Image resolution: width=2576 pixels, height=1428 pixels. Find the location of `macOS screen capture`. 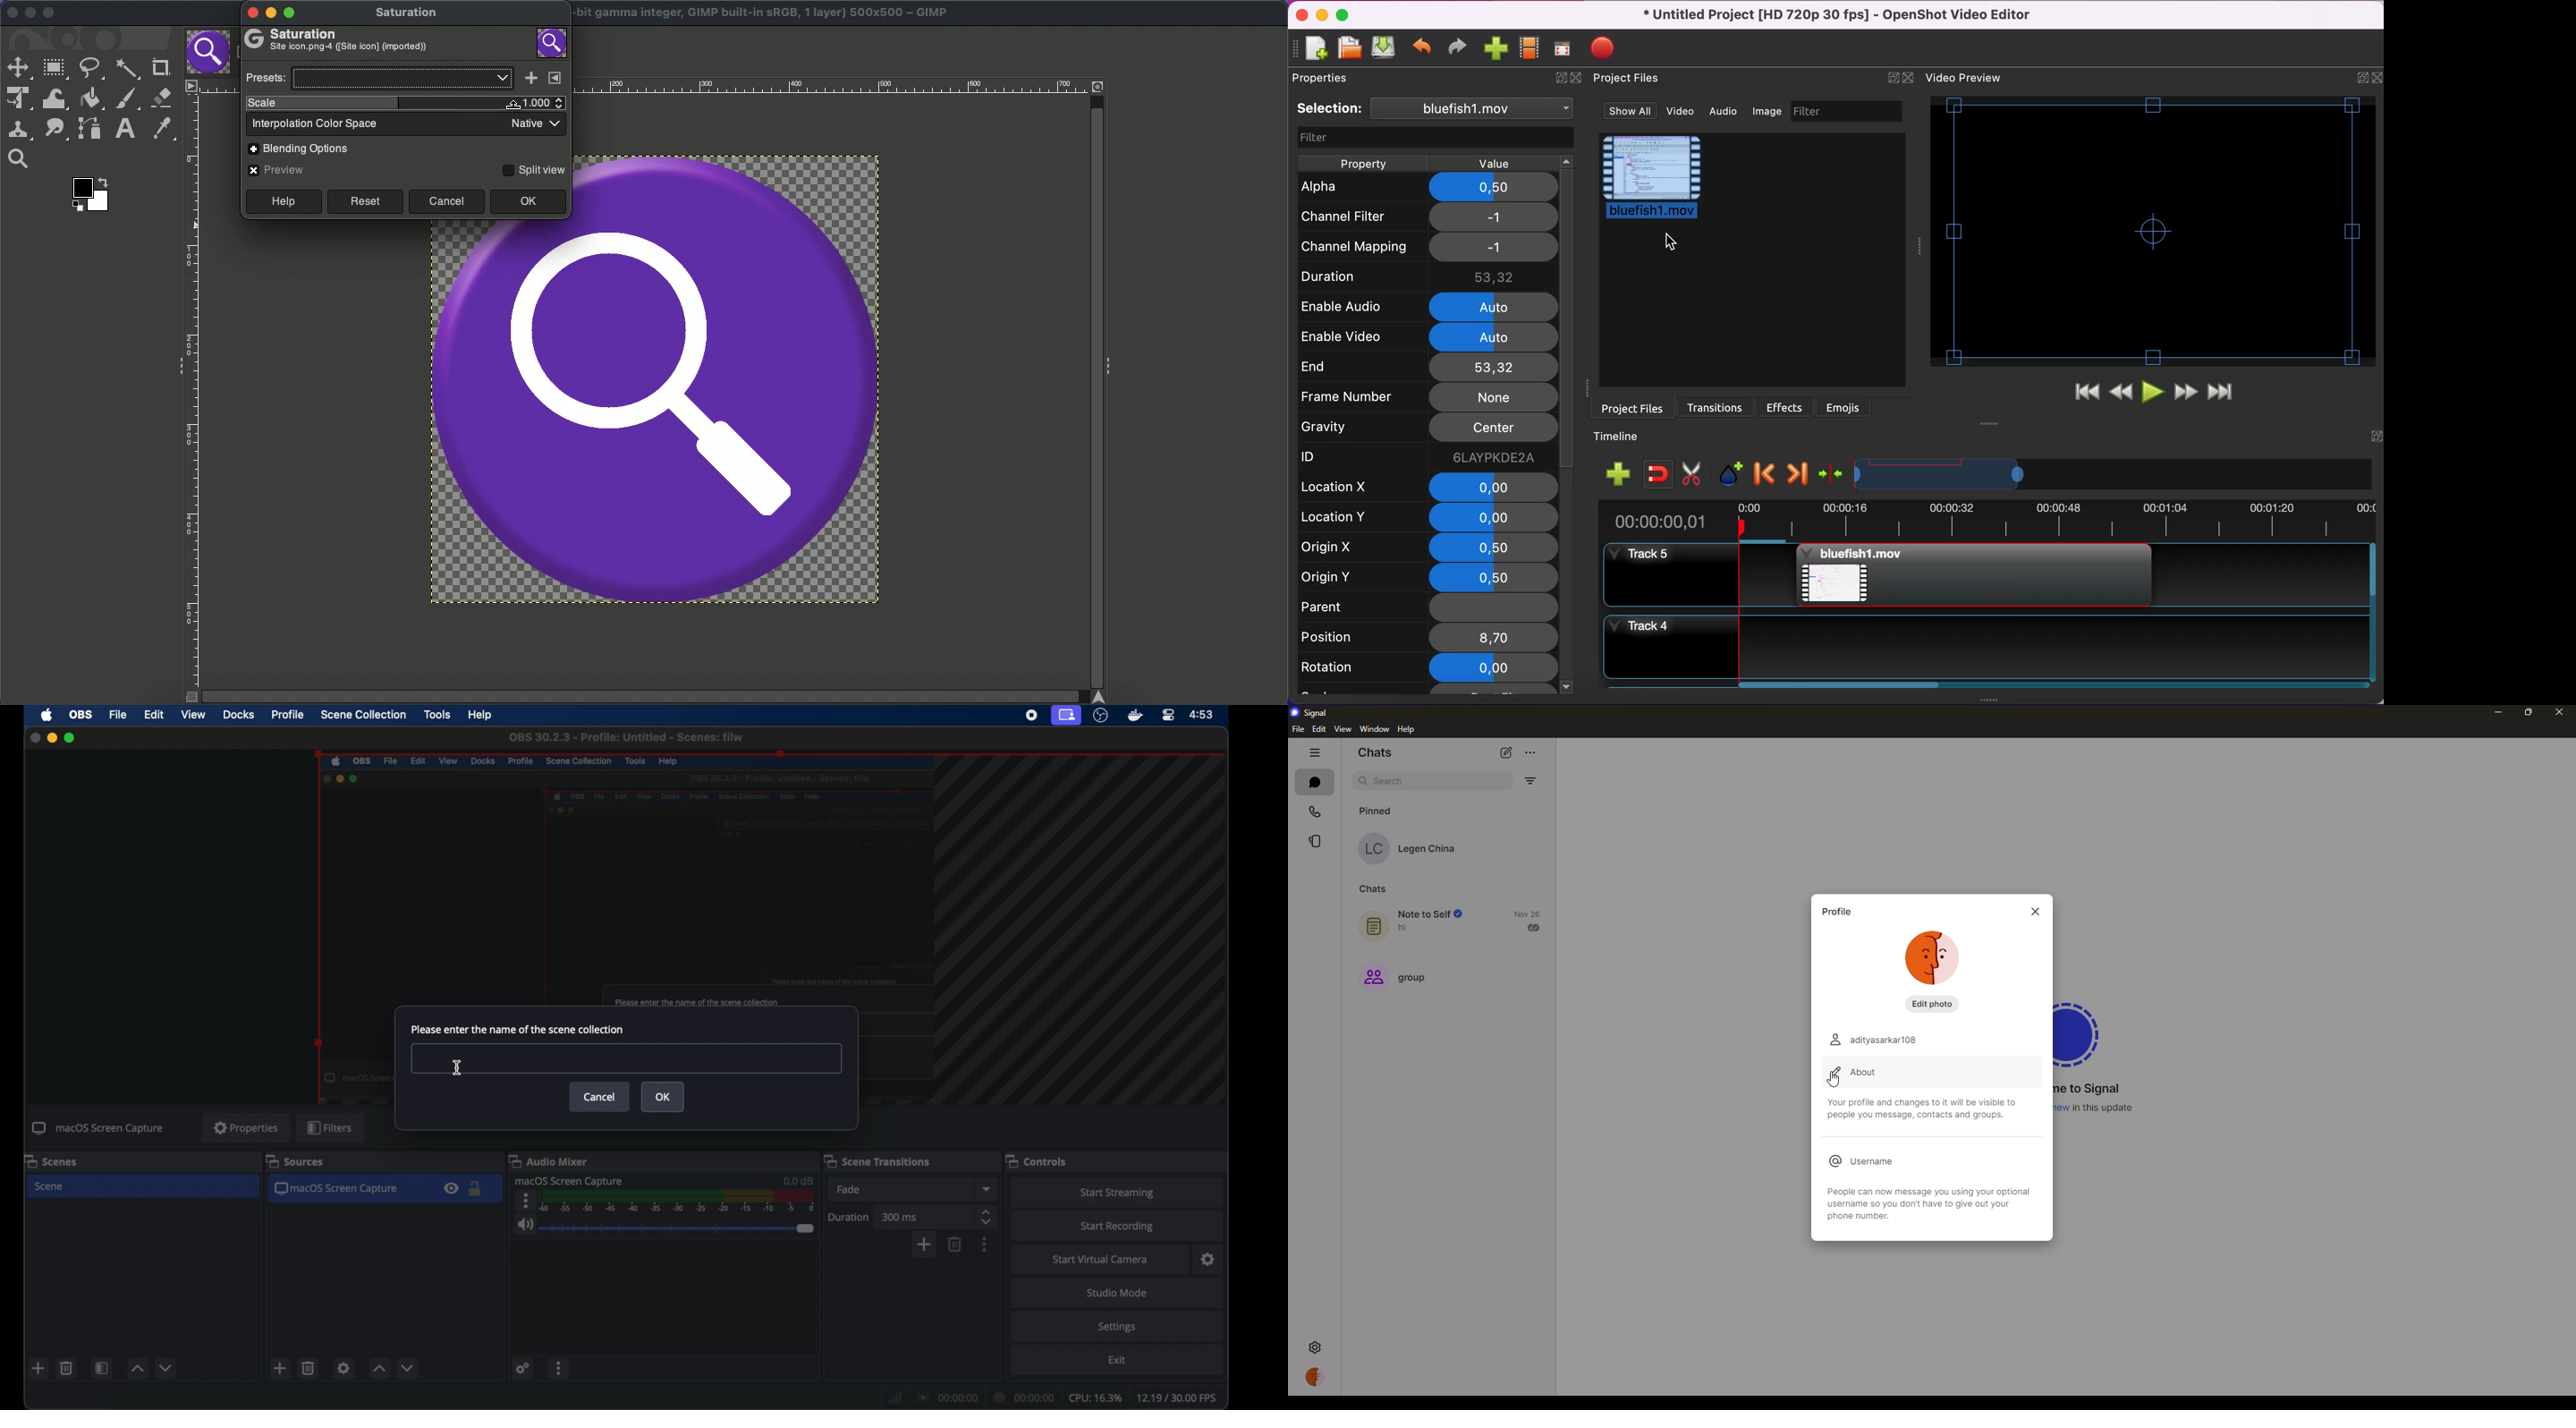

macOS screen capture is located at coordinates (98, 1129).